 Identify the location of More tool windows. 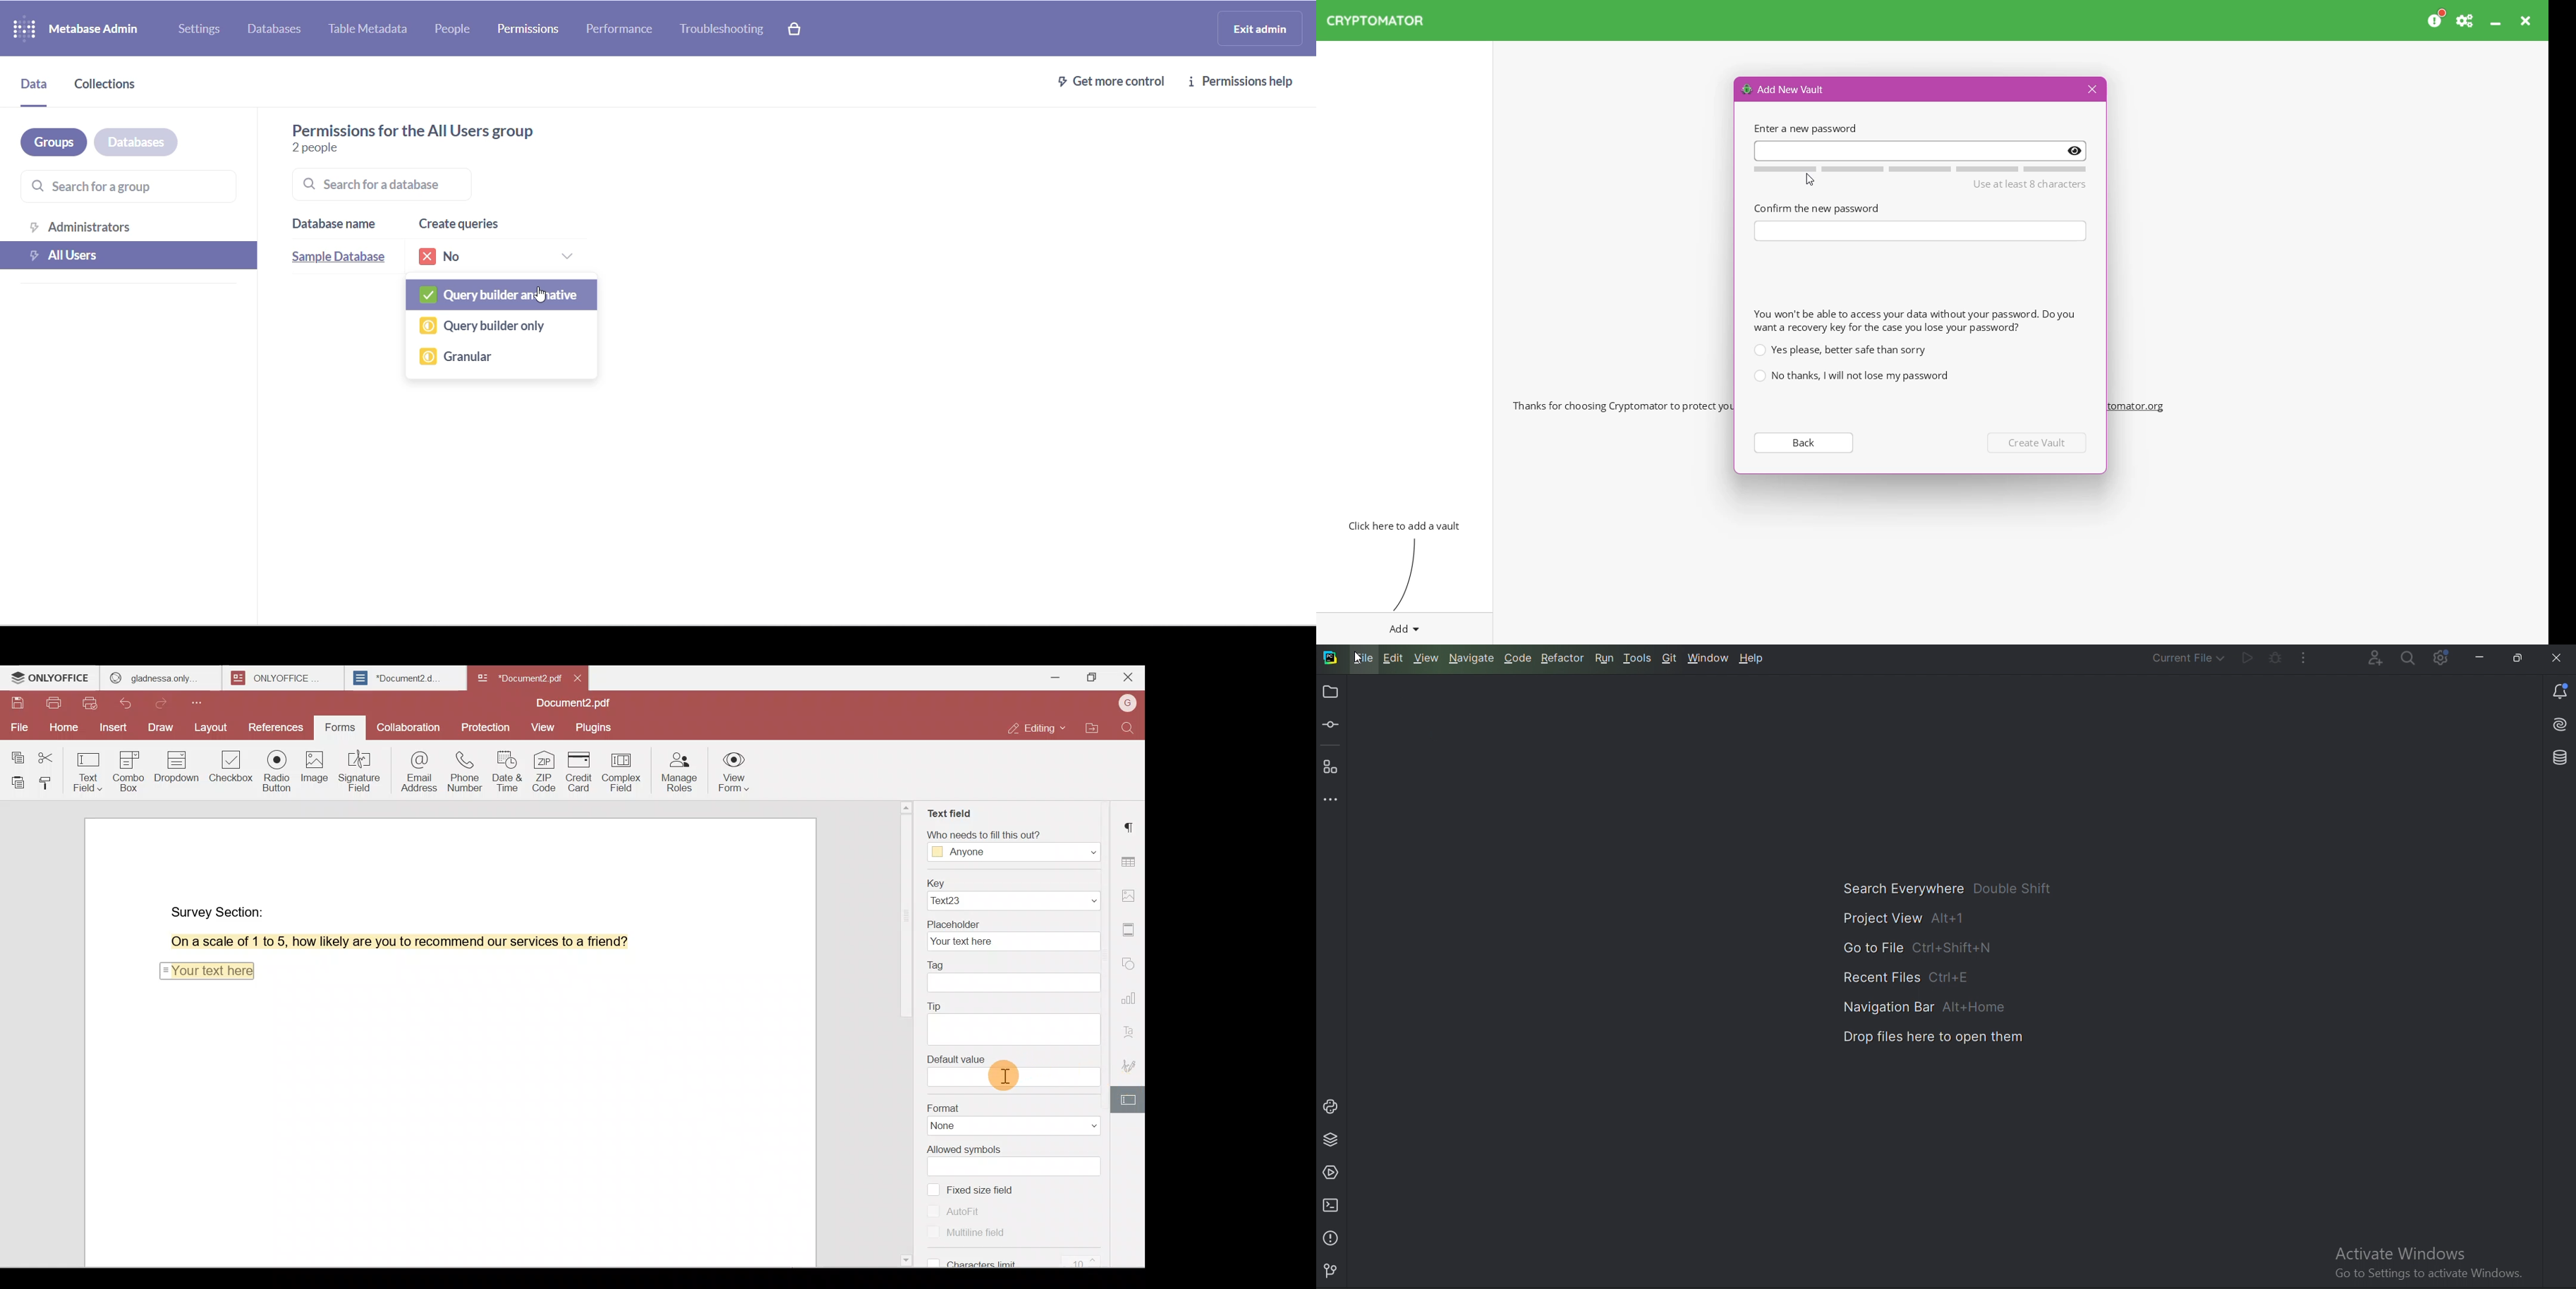
(1334, 801).